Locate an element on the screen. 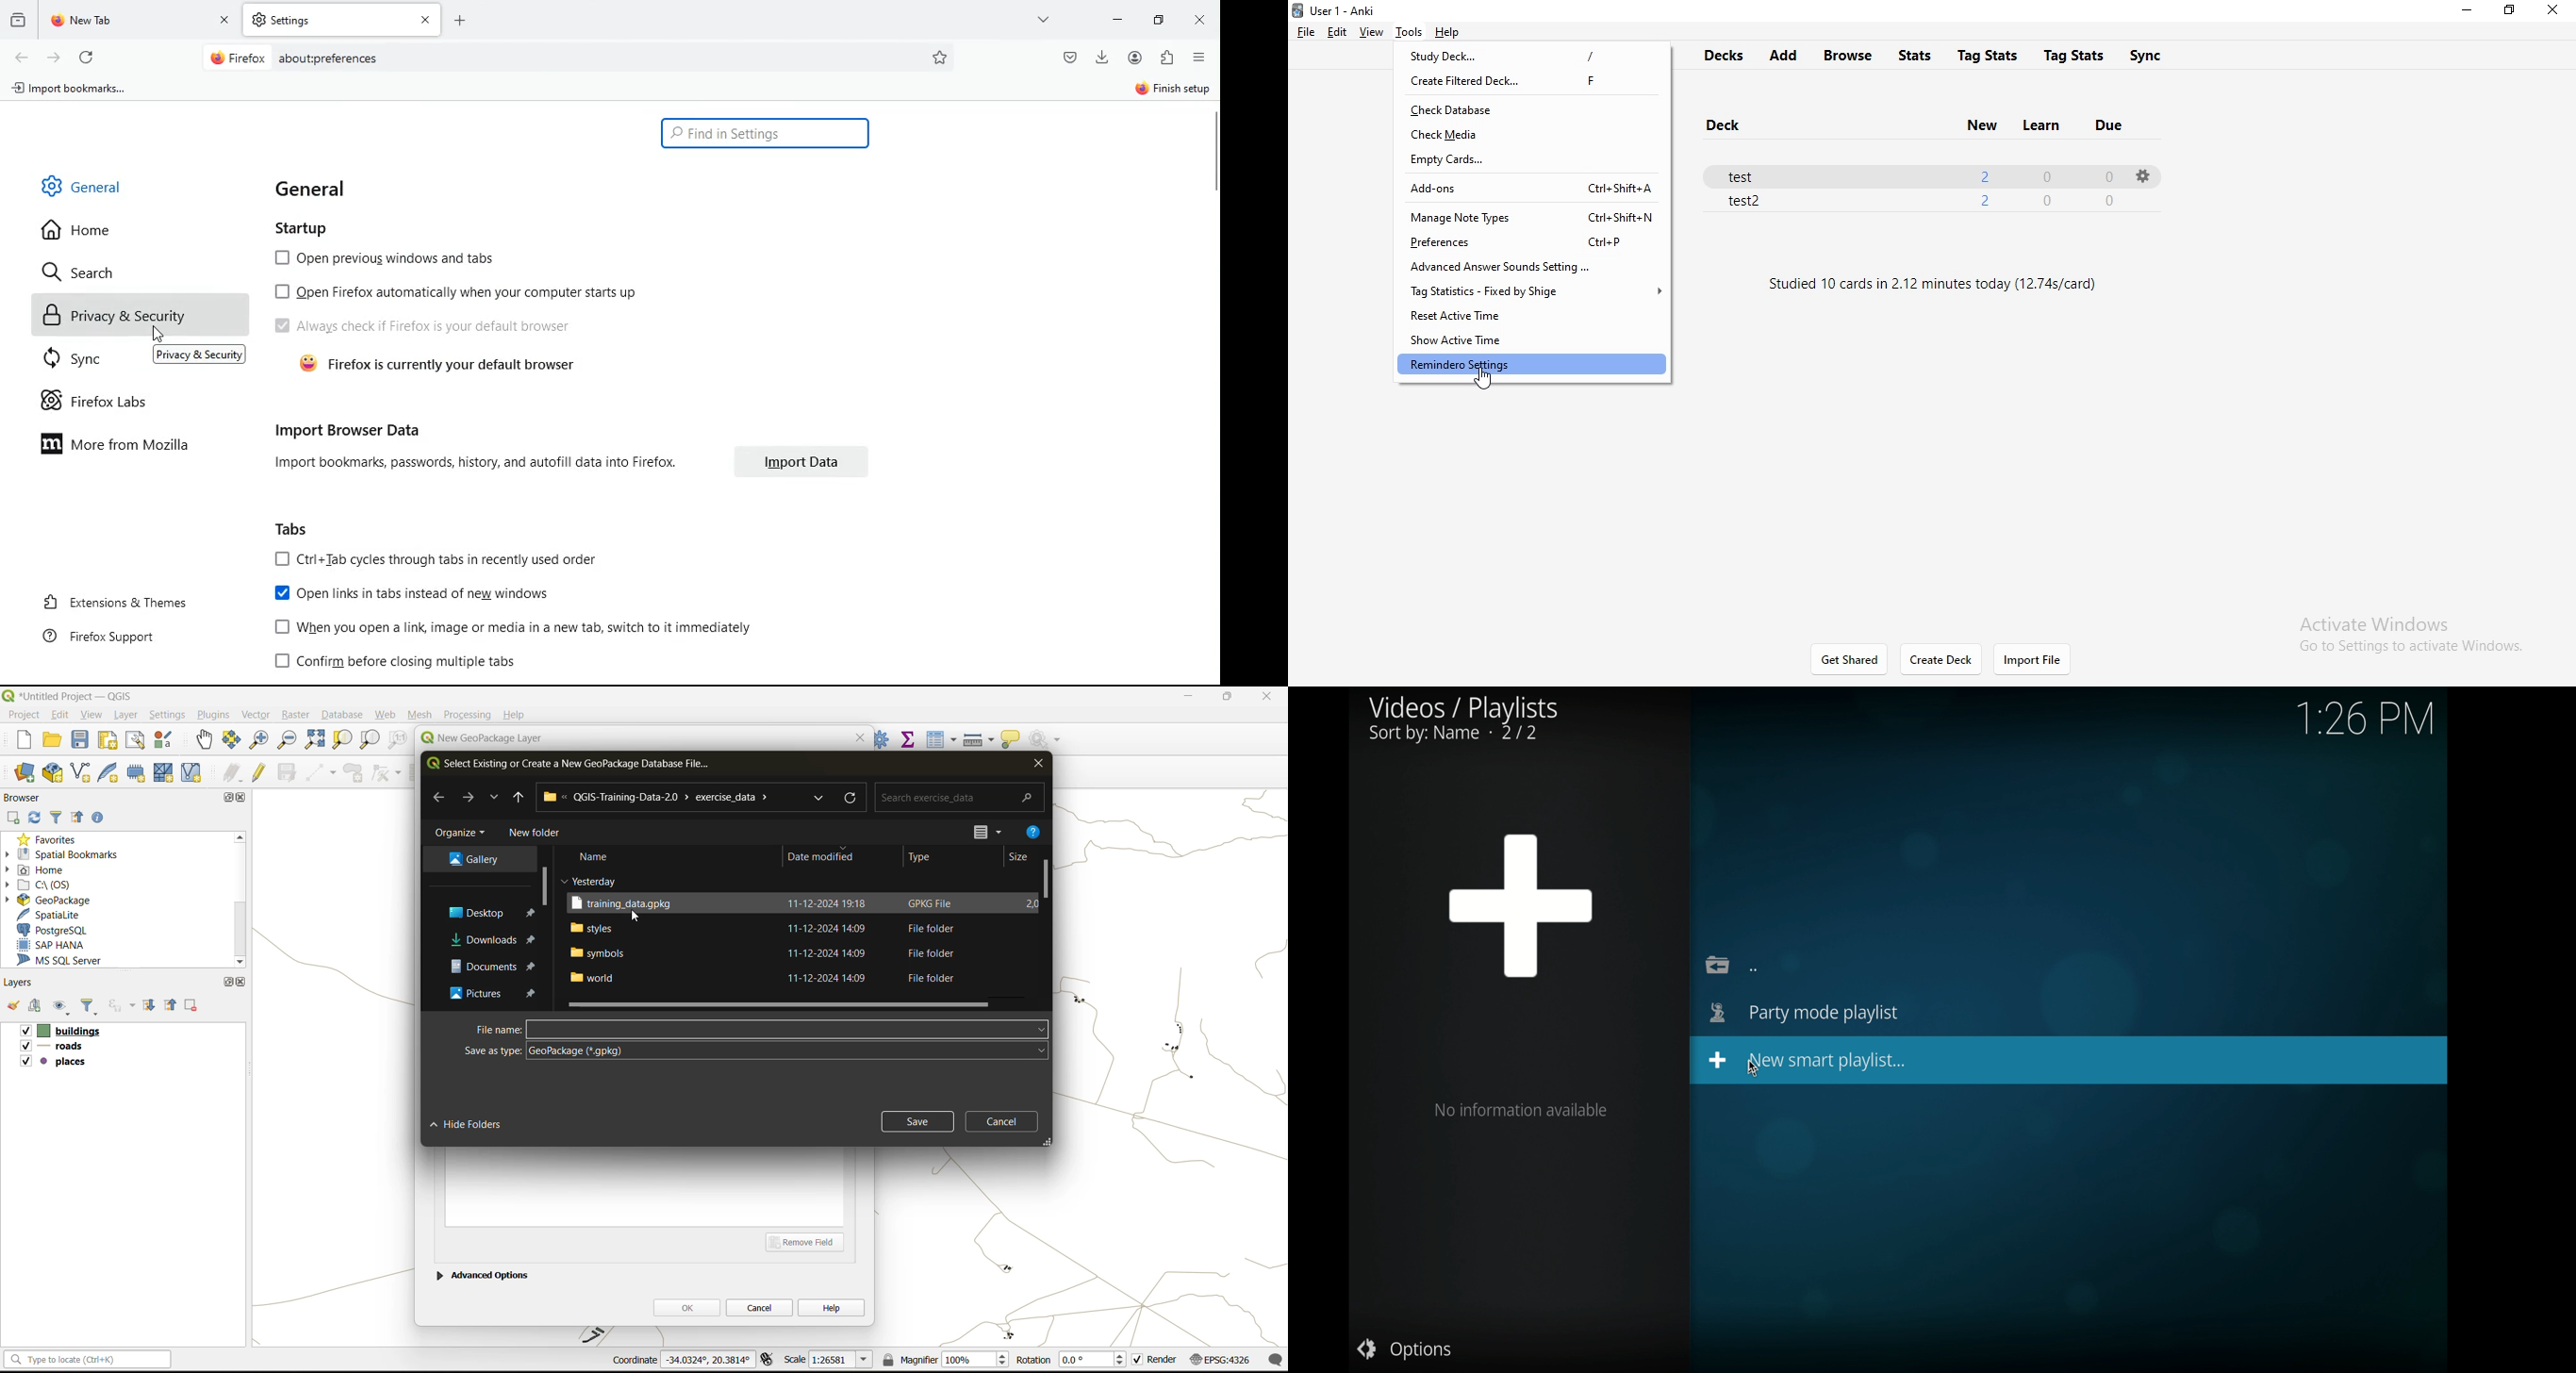 The image size is (2576, 1400). 11-12-2024 14:09 is located at coordinates (831, 952).